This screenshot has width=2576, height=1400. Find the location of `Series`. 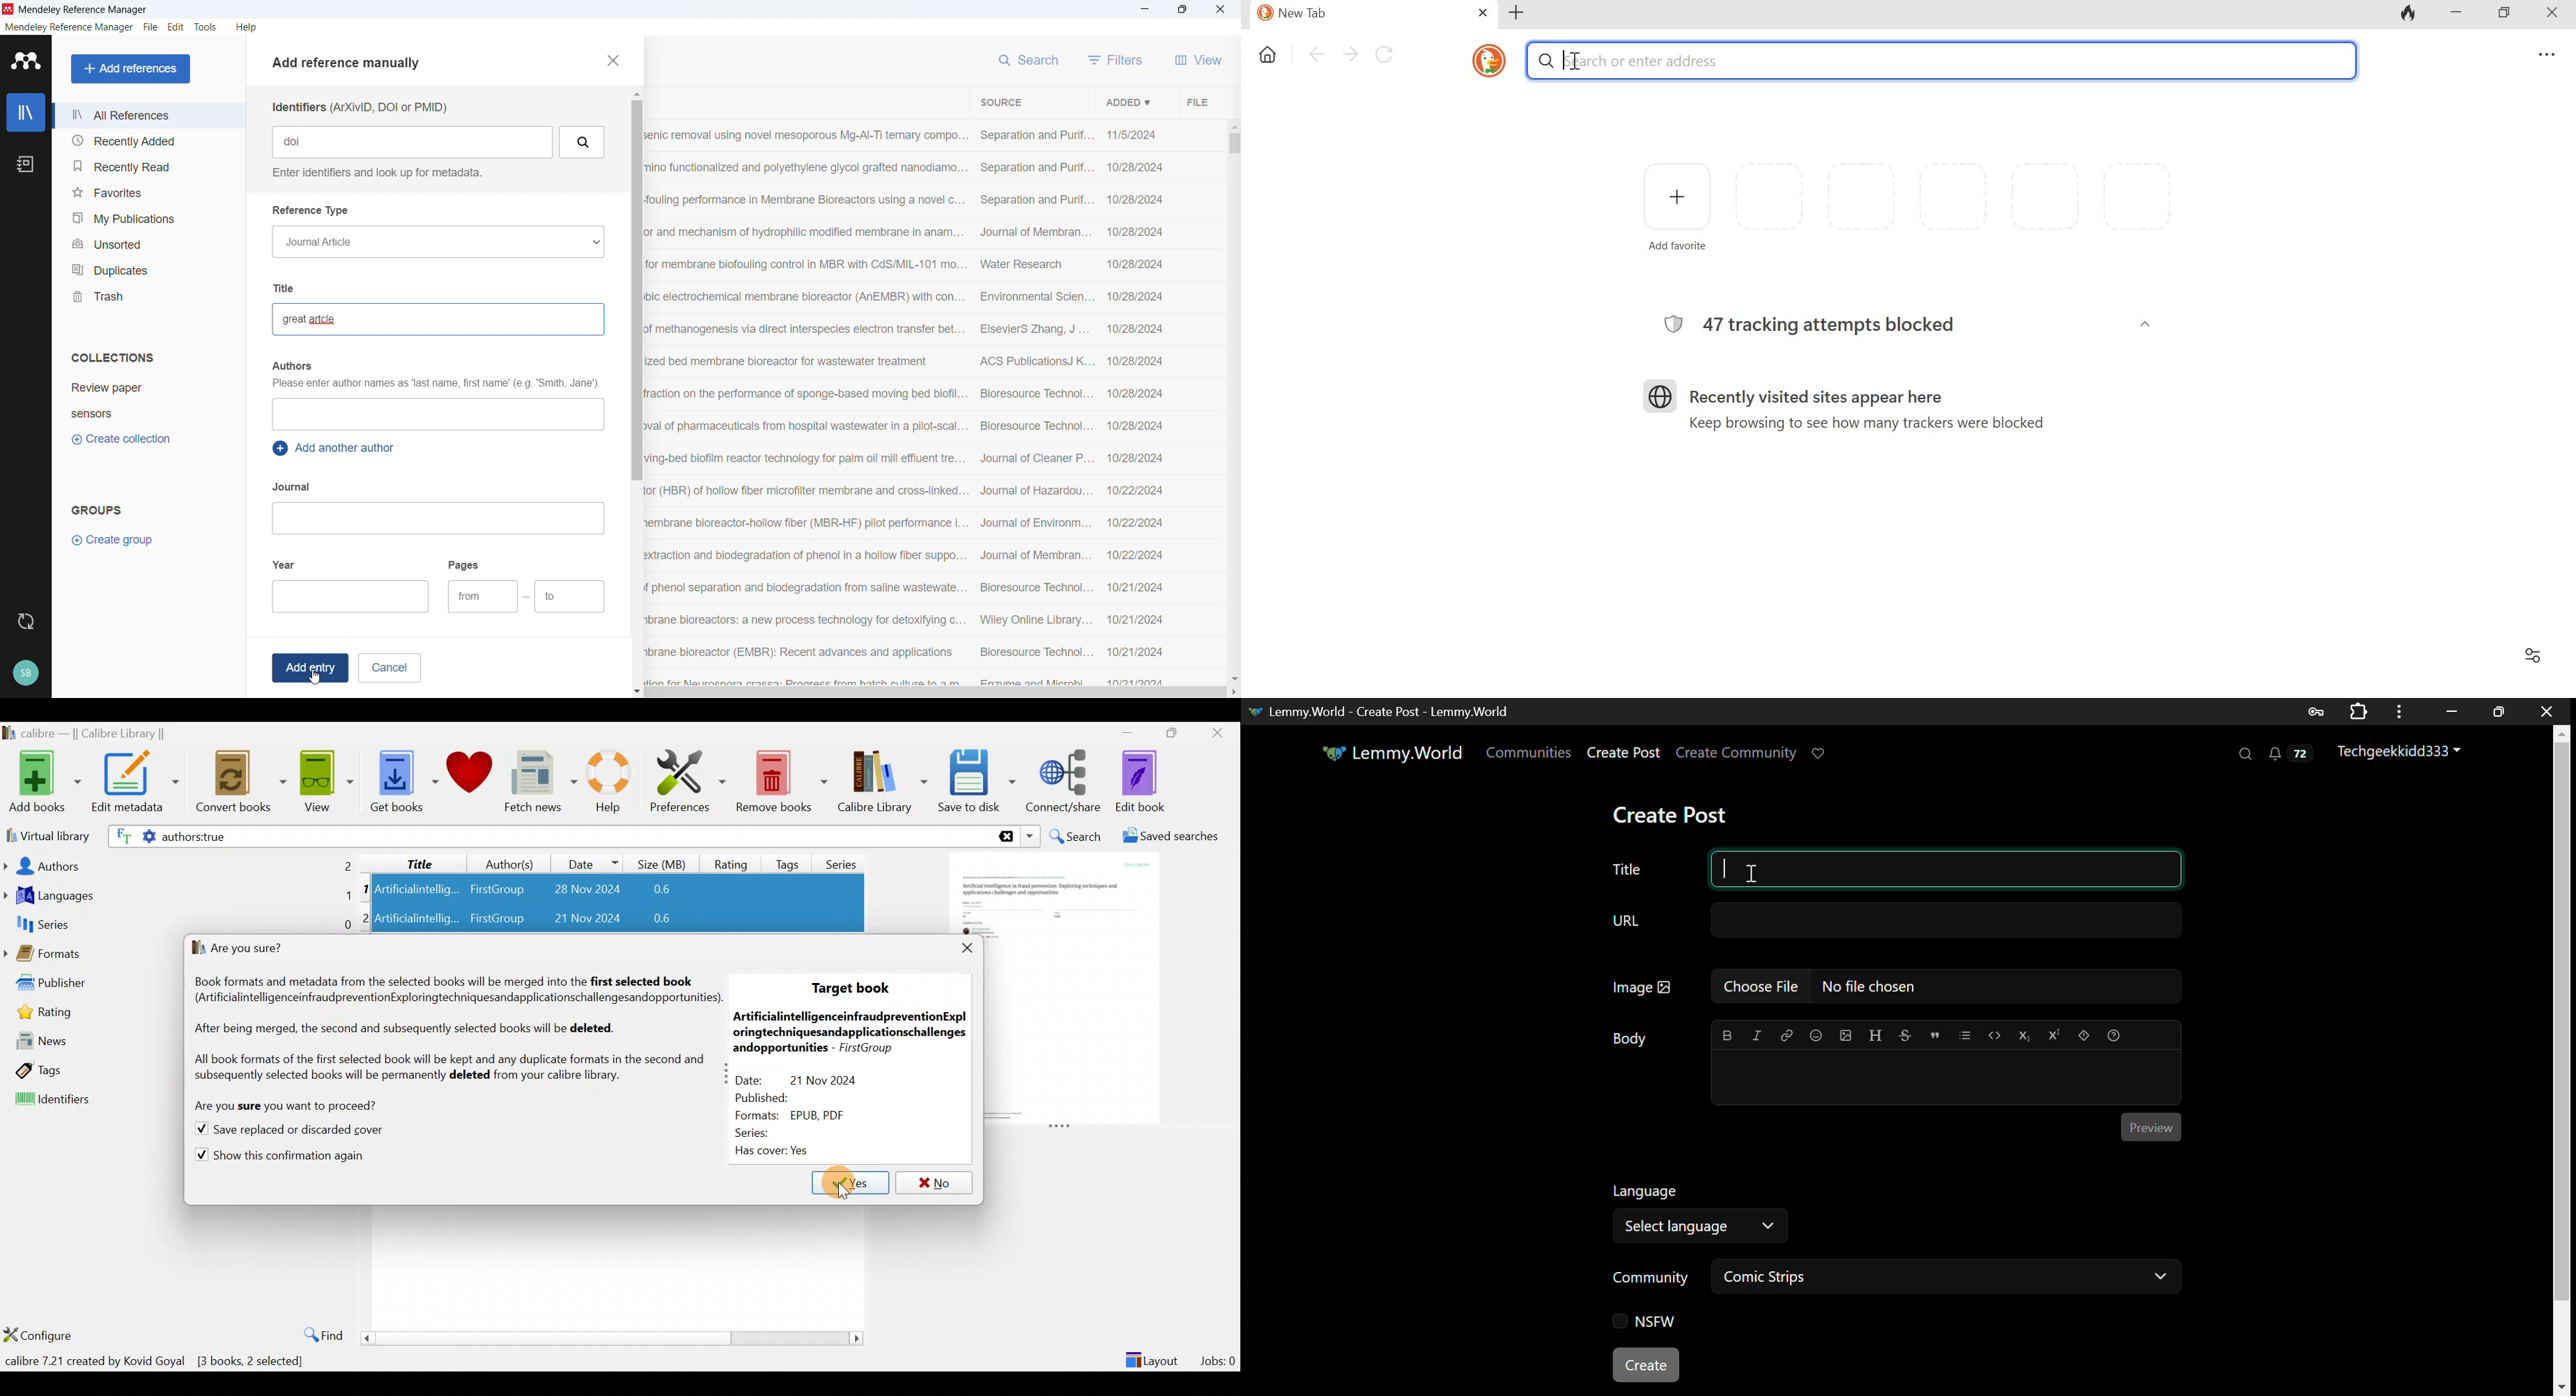

Series is located at coordinates (179, 924).